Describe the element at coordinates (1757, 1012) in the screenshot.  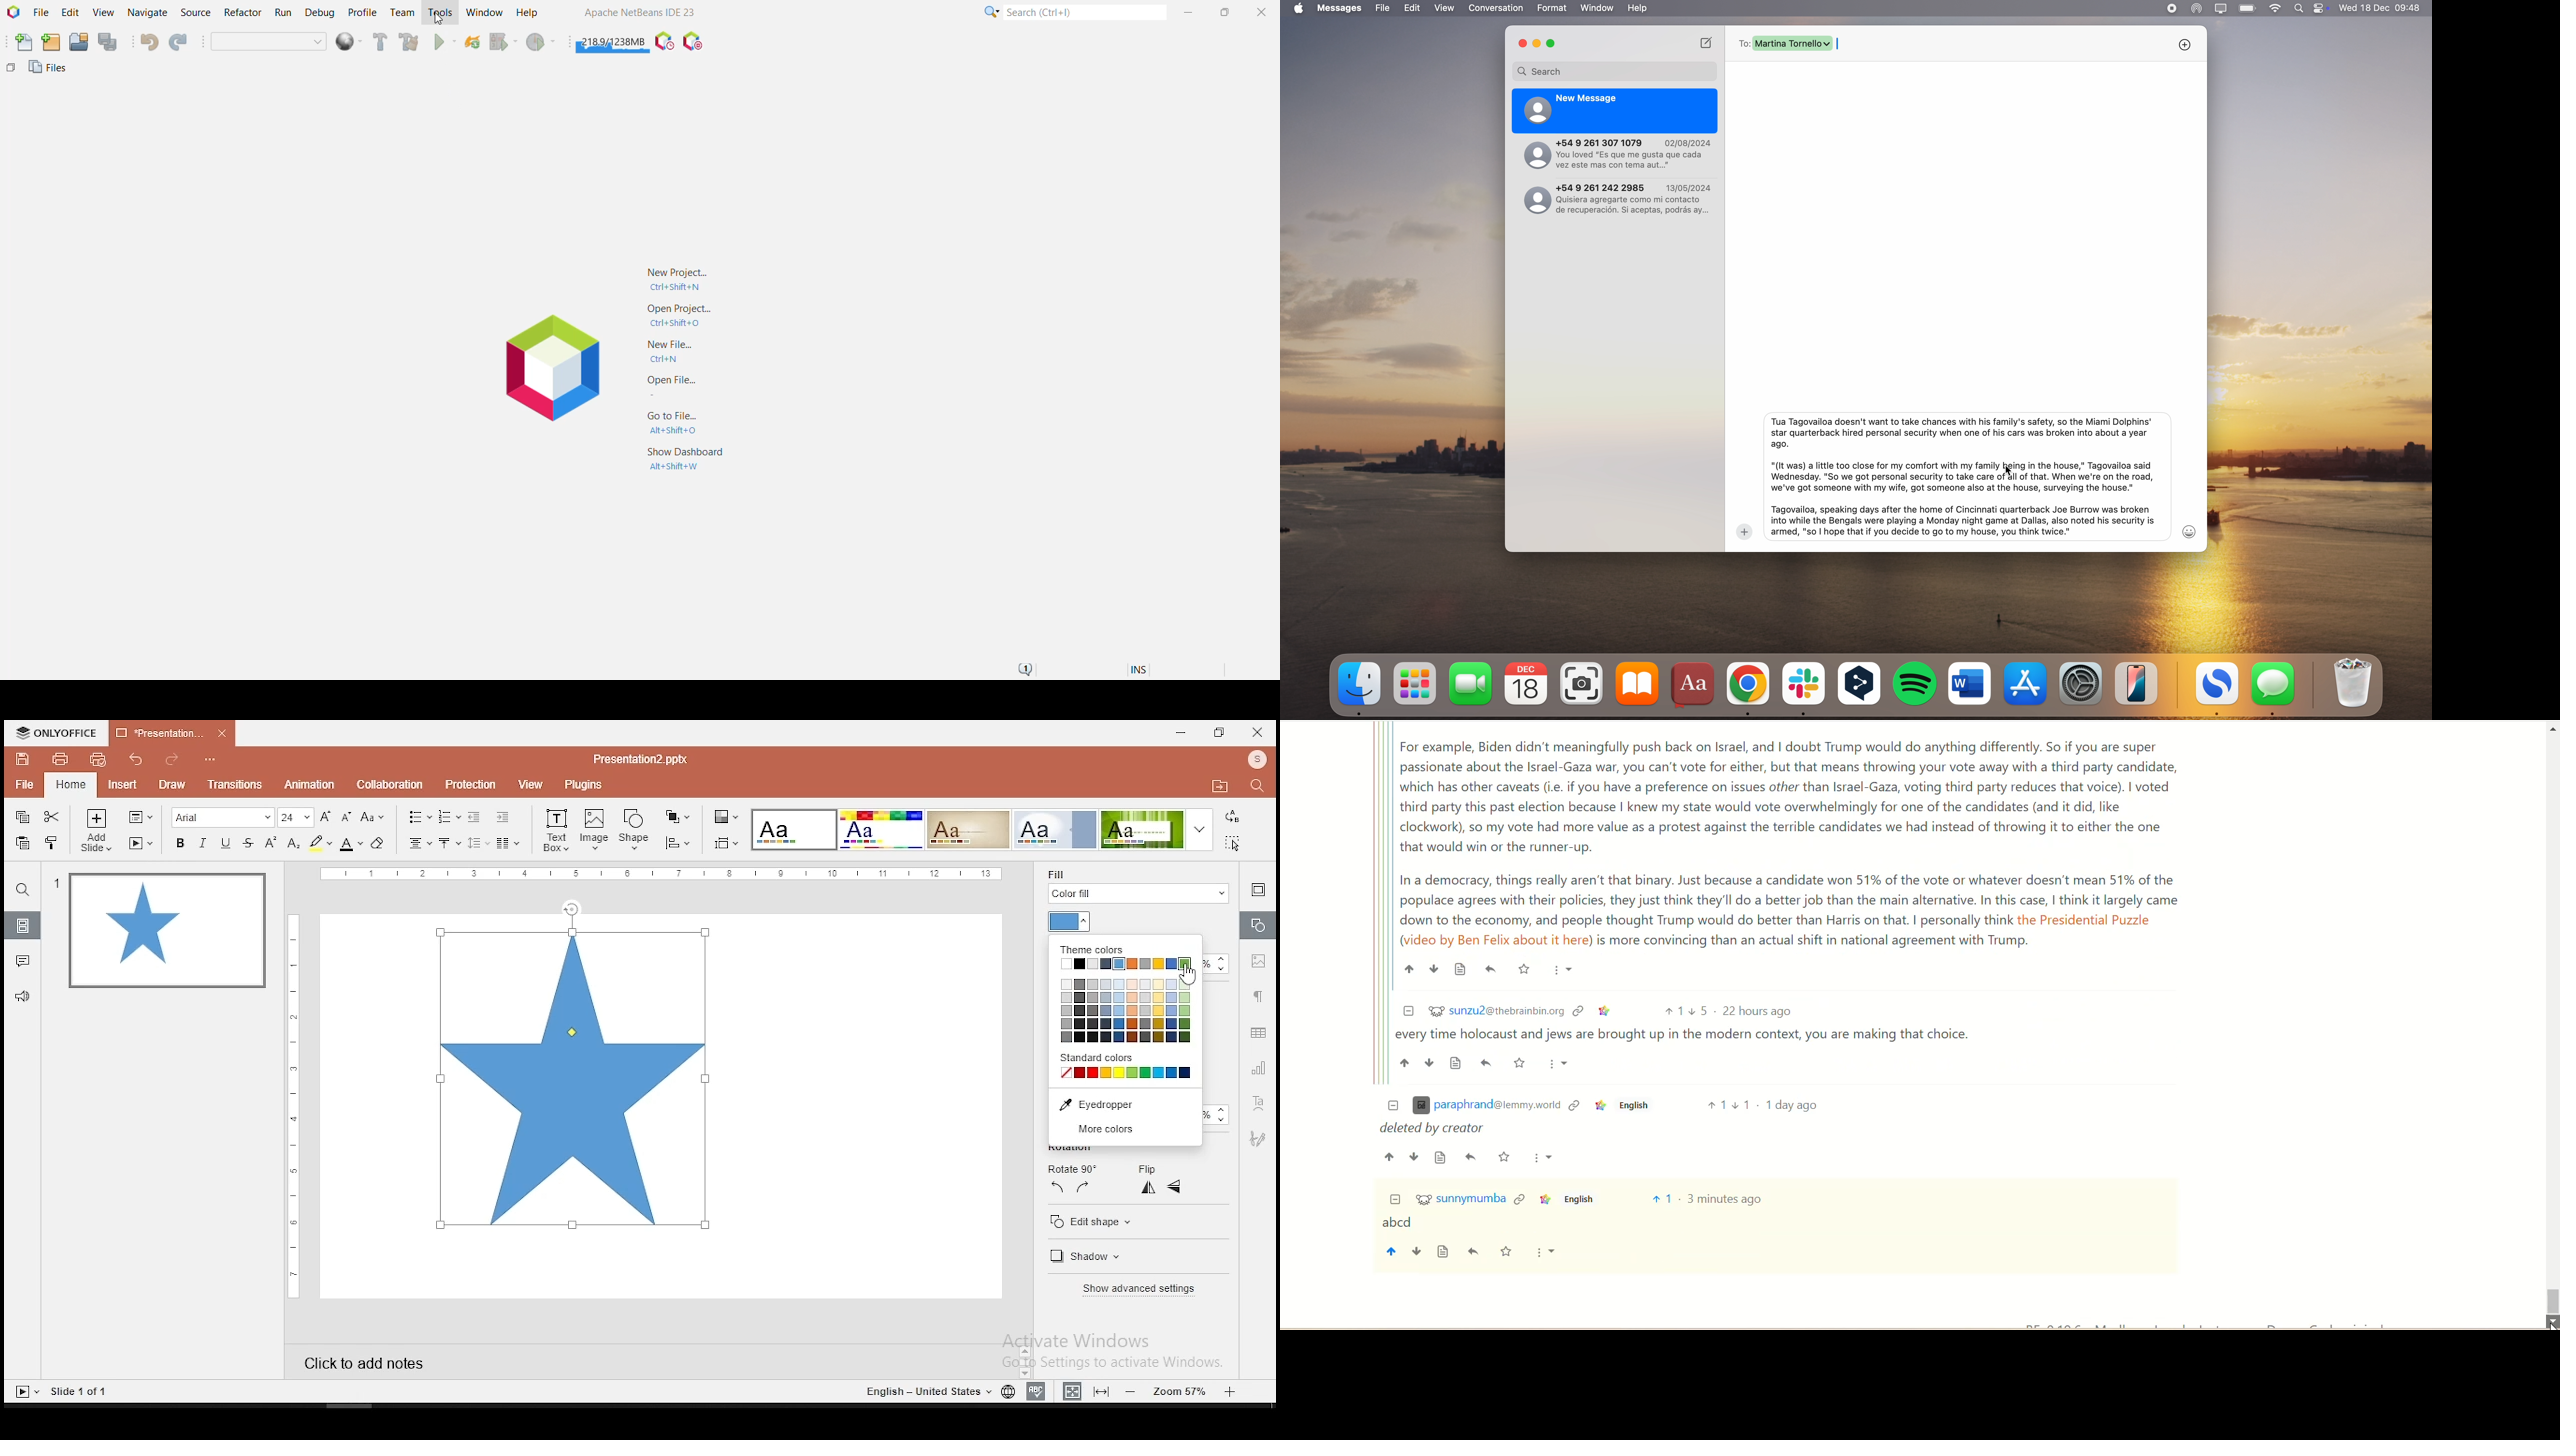
I see `22 hours ago` at that location.